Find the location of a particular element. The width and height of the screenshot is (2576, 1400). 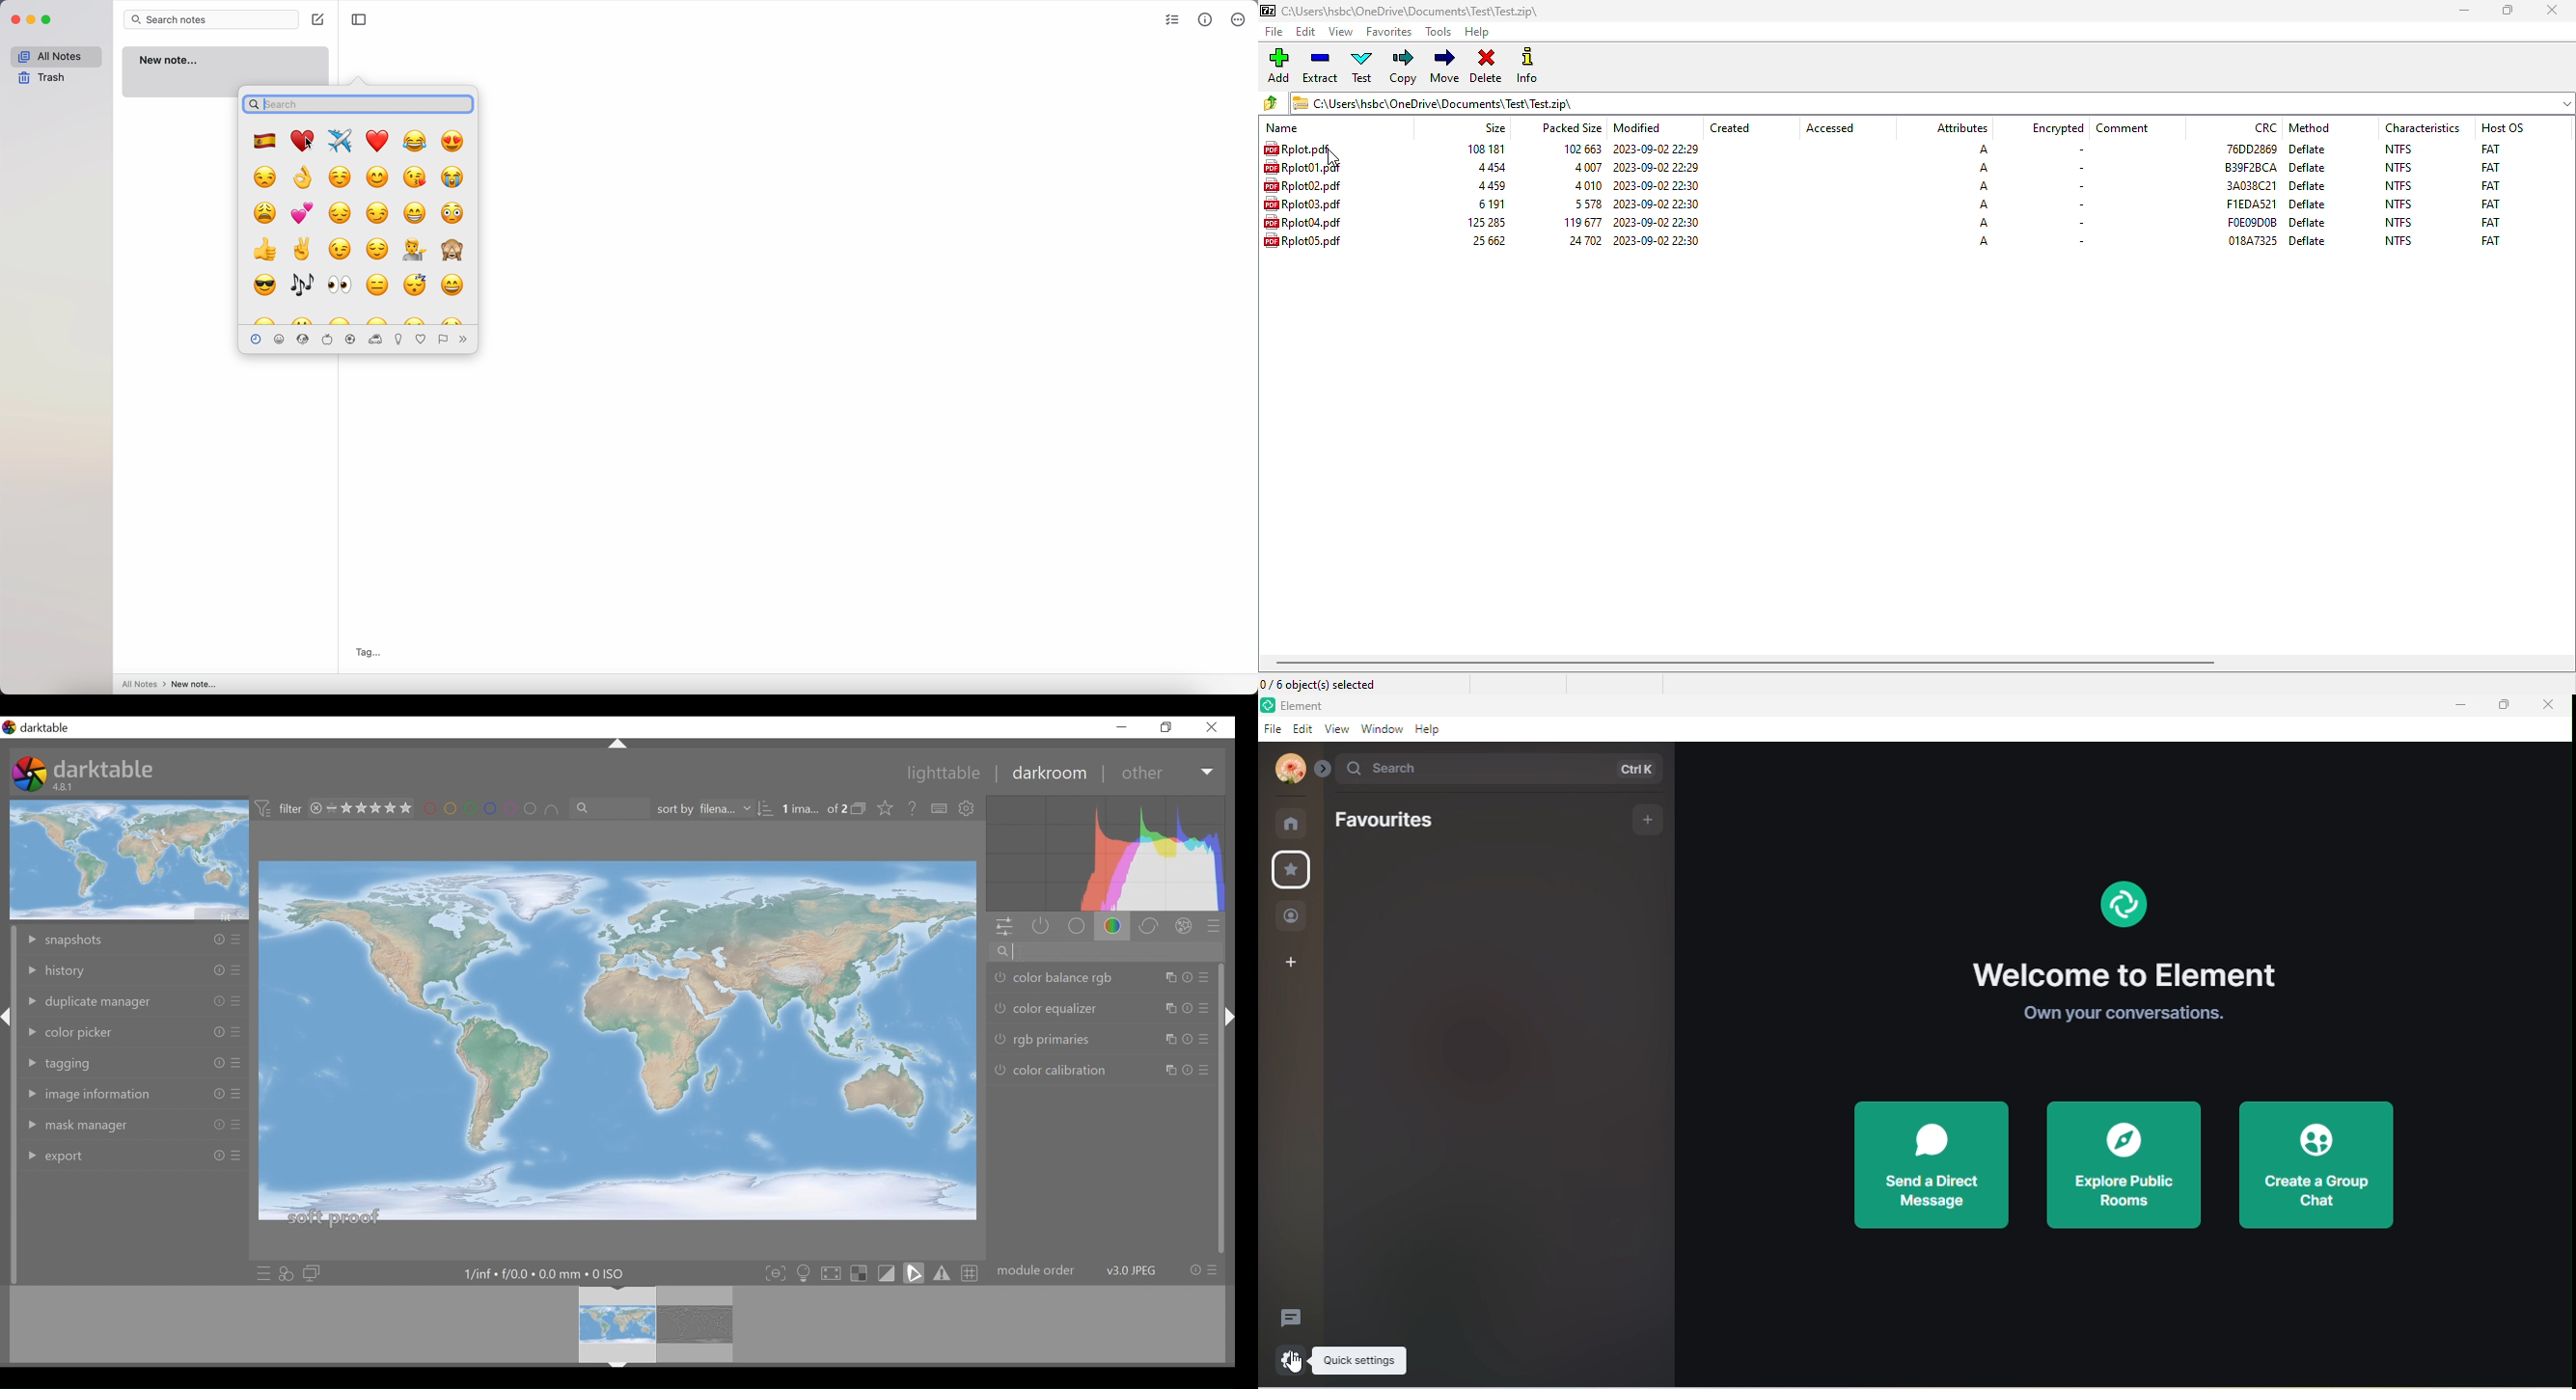

maximize is located at coordinates (2504, 708).